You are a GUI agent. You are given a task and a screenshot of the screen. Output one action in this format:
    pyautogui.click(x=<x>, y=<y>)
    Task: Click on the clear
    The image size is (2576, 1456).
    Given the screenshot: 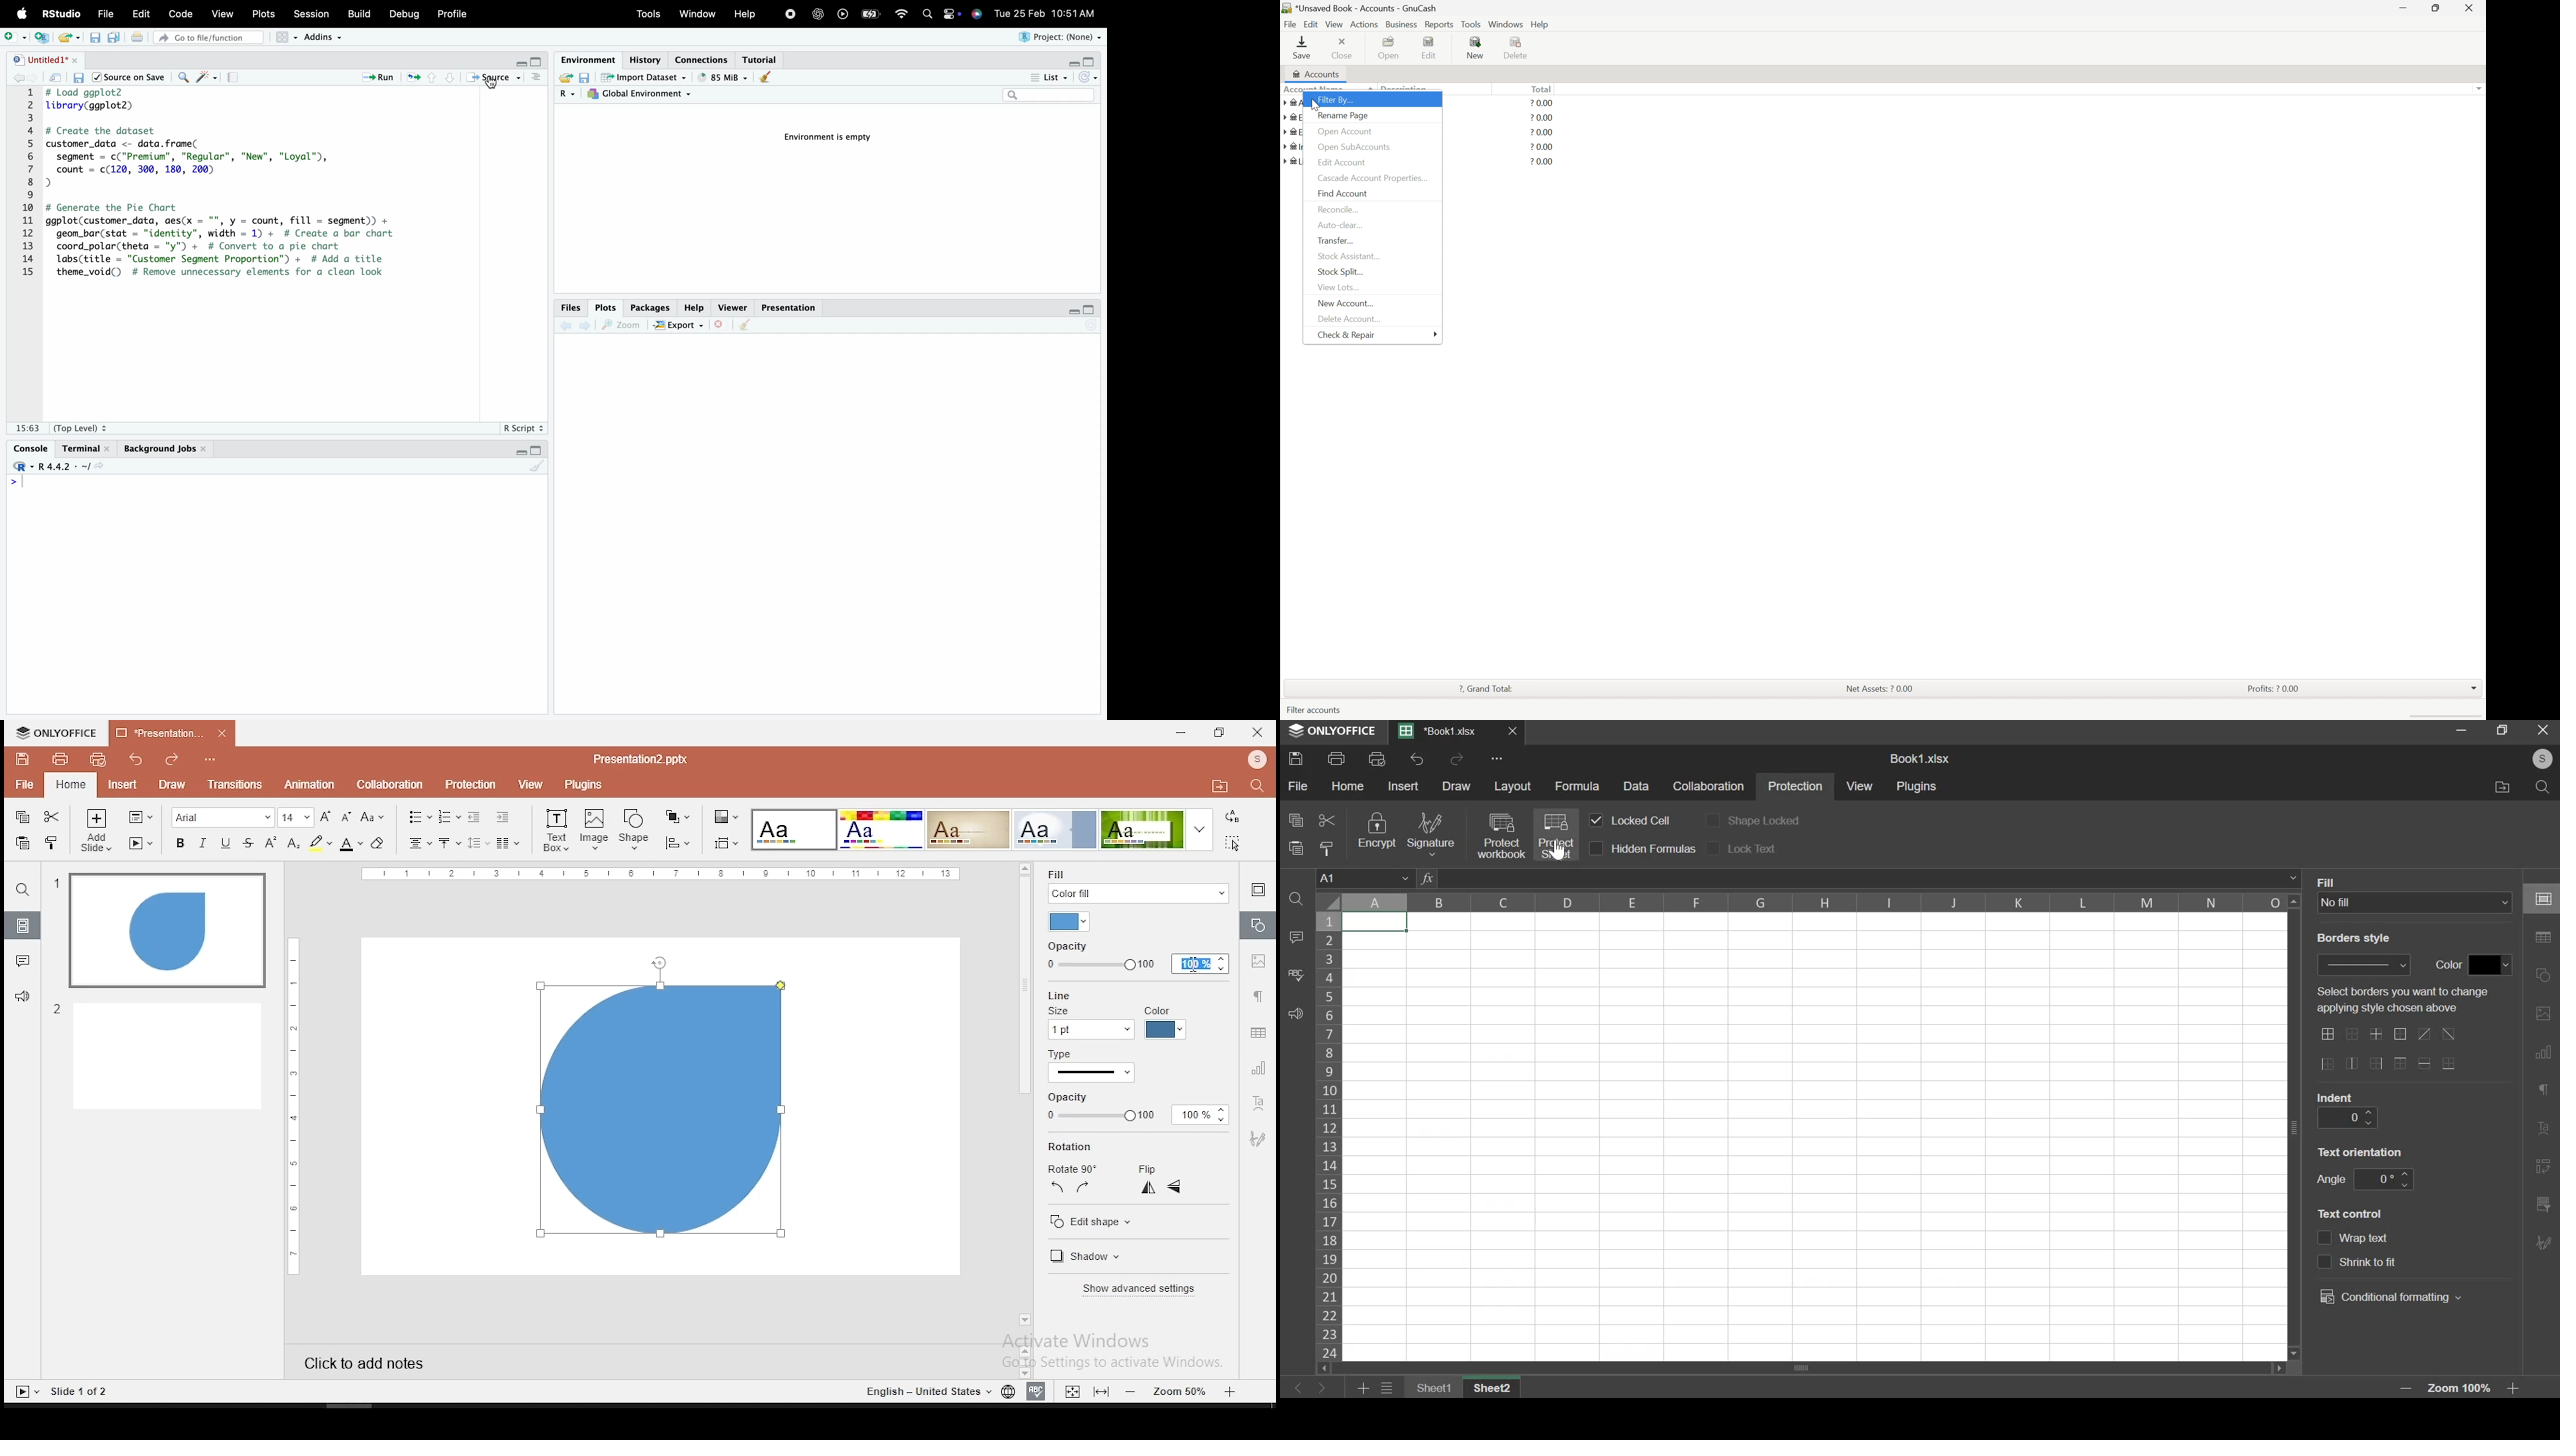 What is the action you would take?
    pyautogui.click(x=747, y=328)
    